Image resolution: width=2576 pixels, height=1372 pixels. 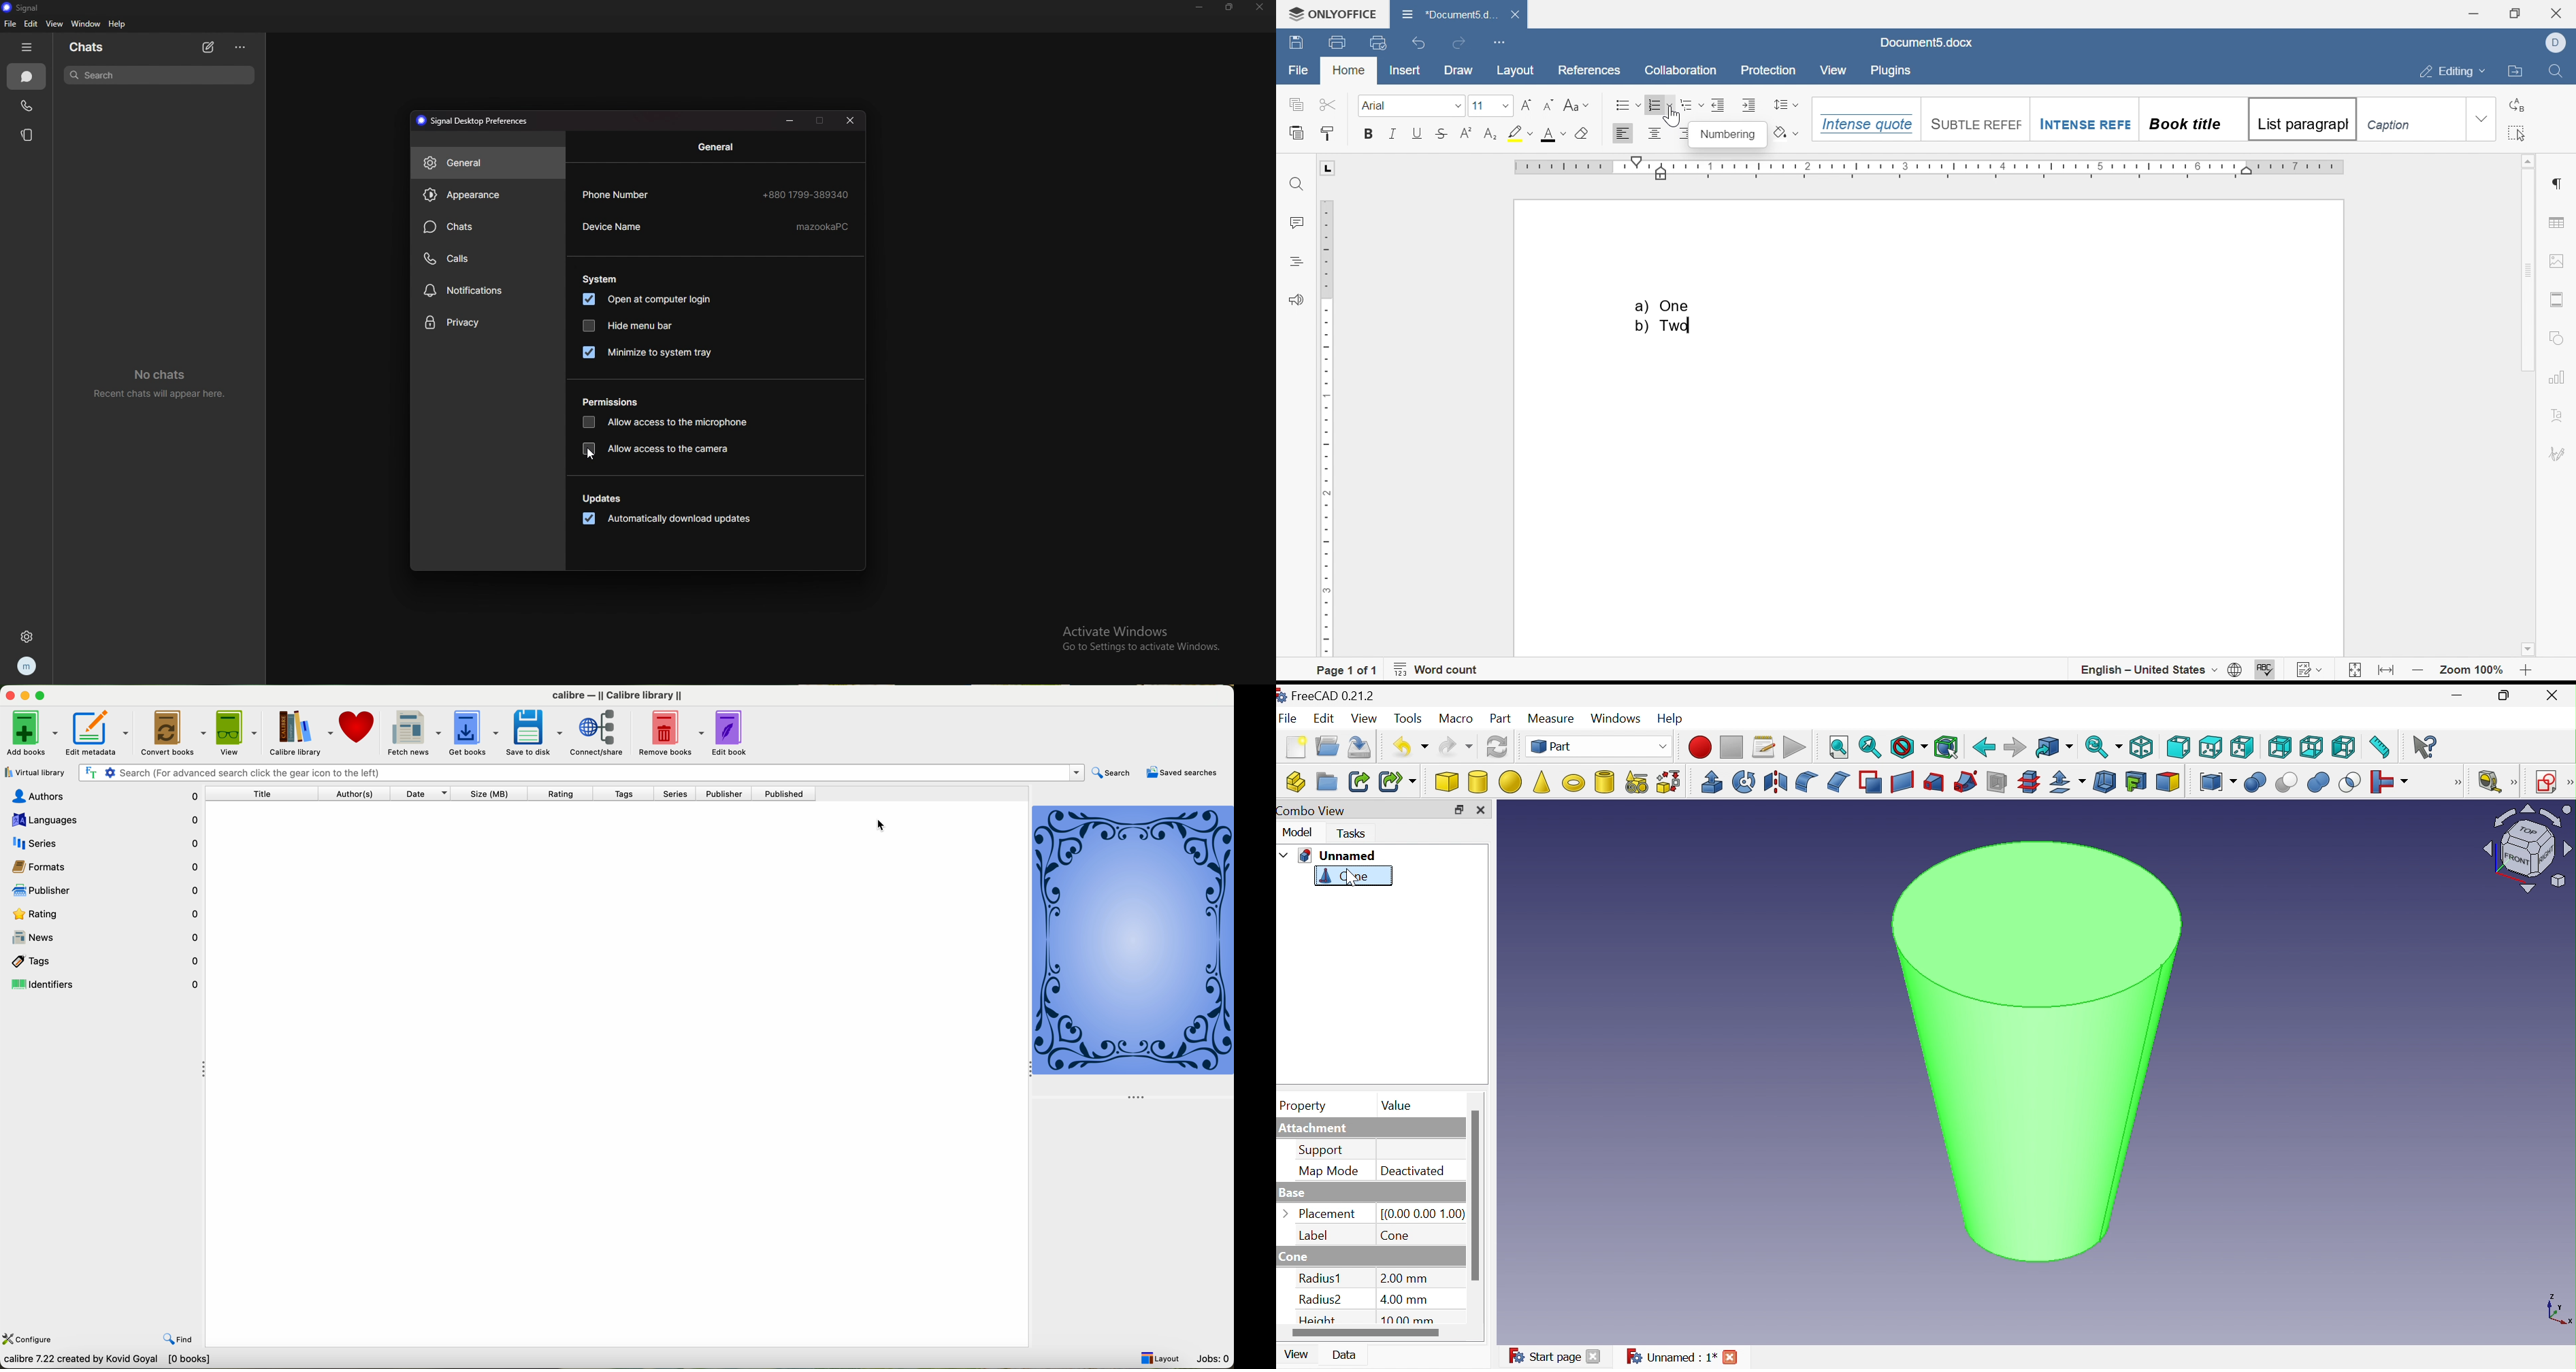 What do you see at coordinates (1288, 719) in the screenshot?
I see `File` at bounding box center [1288, 719].